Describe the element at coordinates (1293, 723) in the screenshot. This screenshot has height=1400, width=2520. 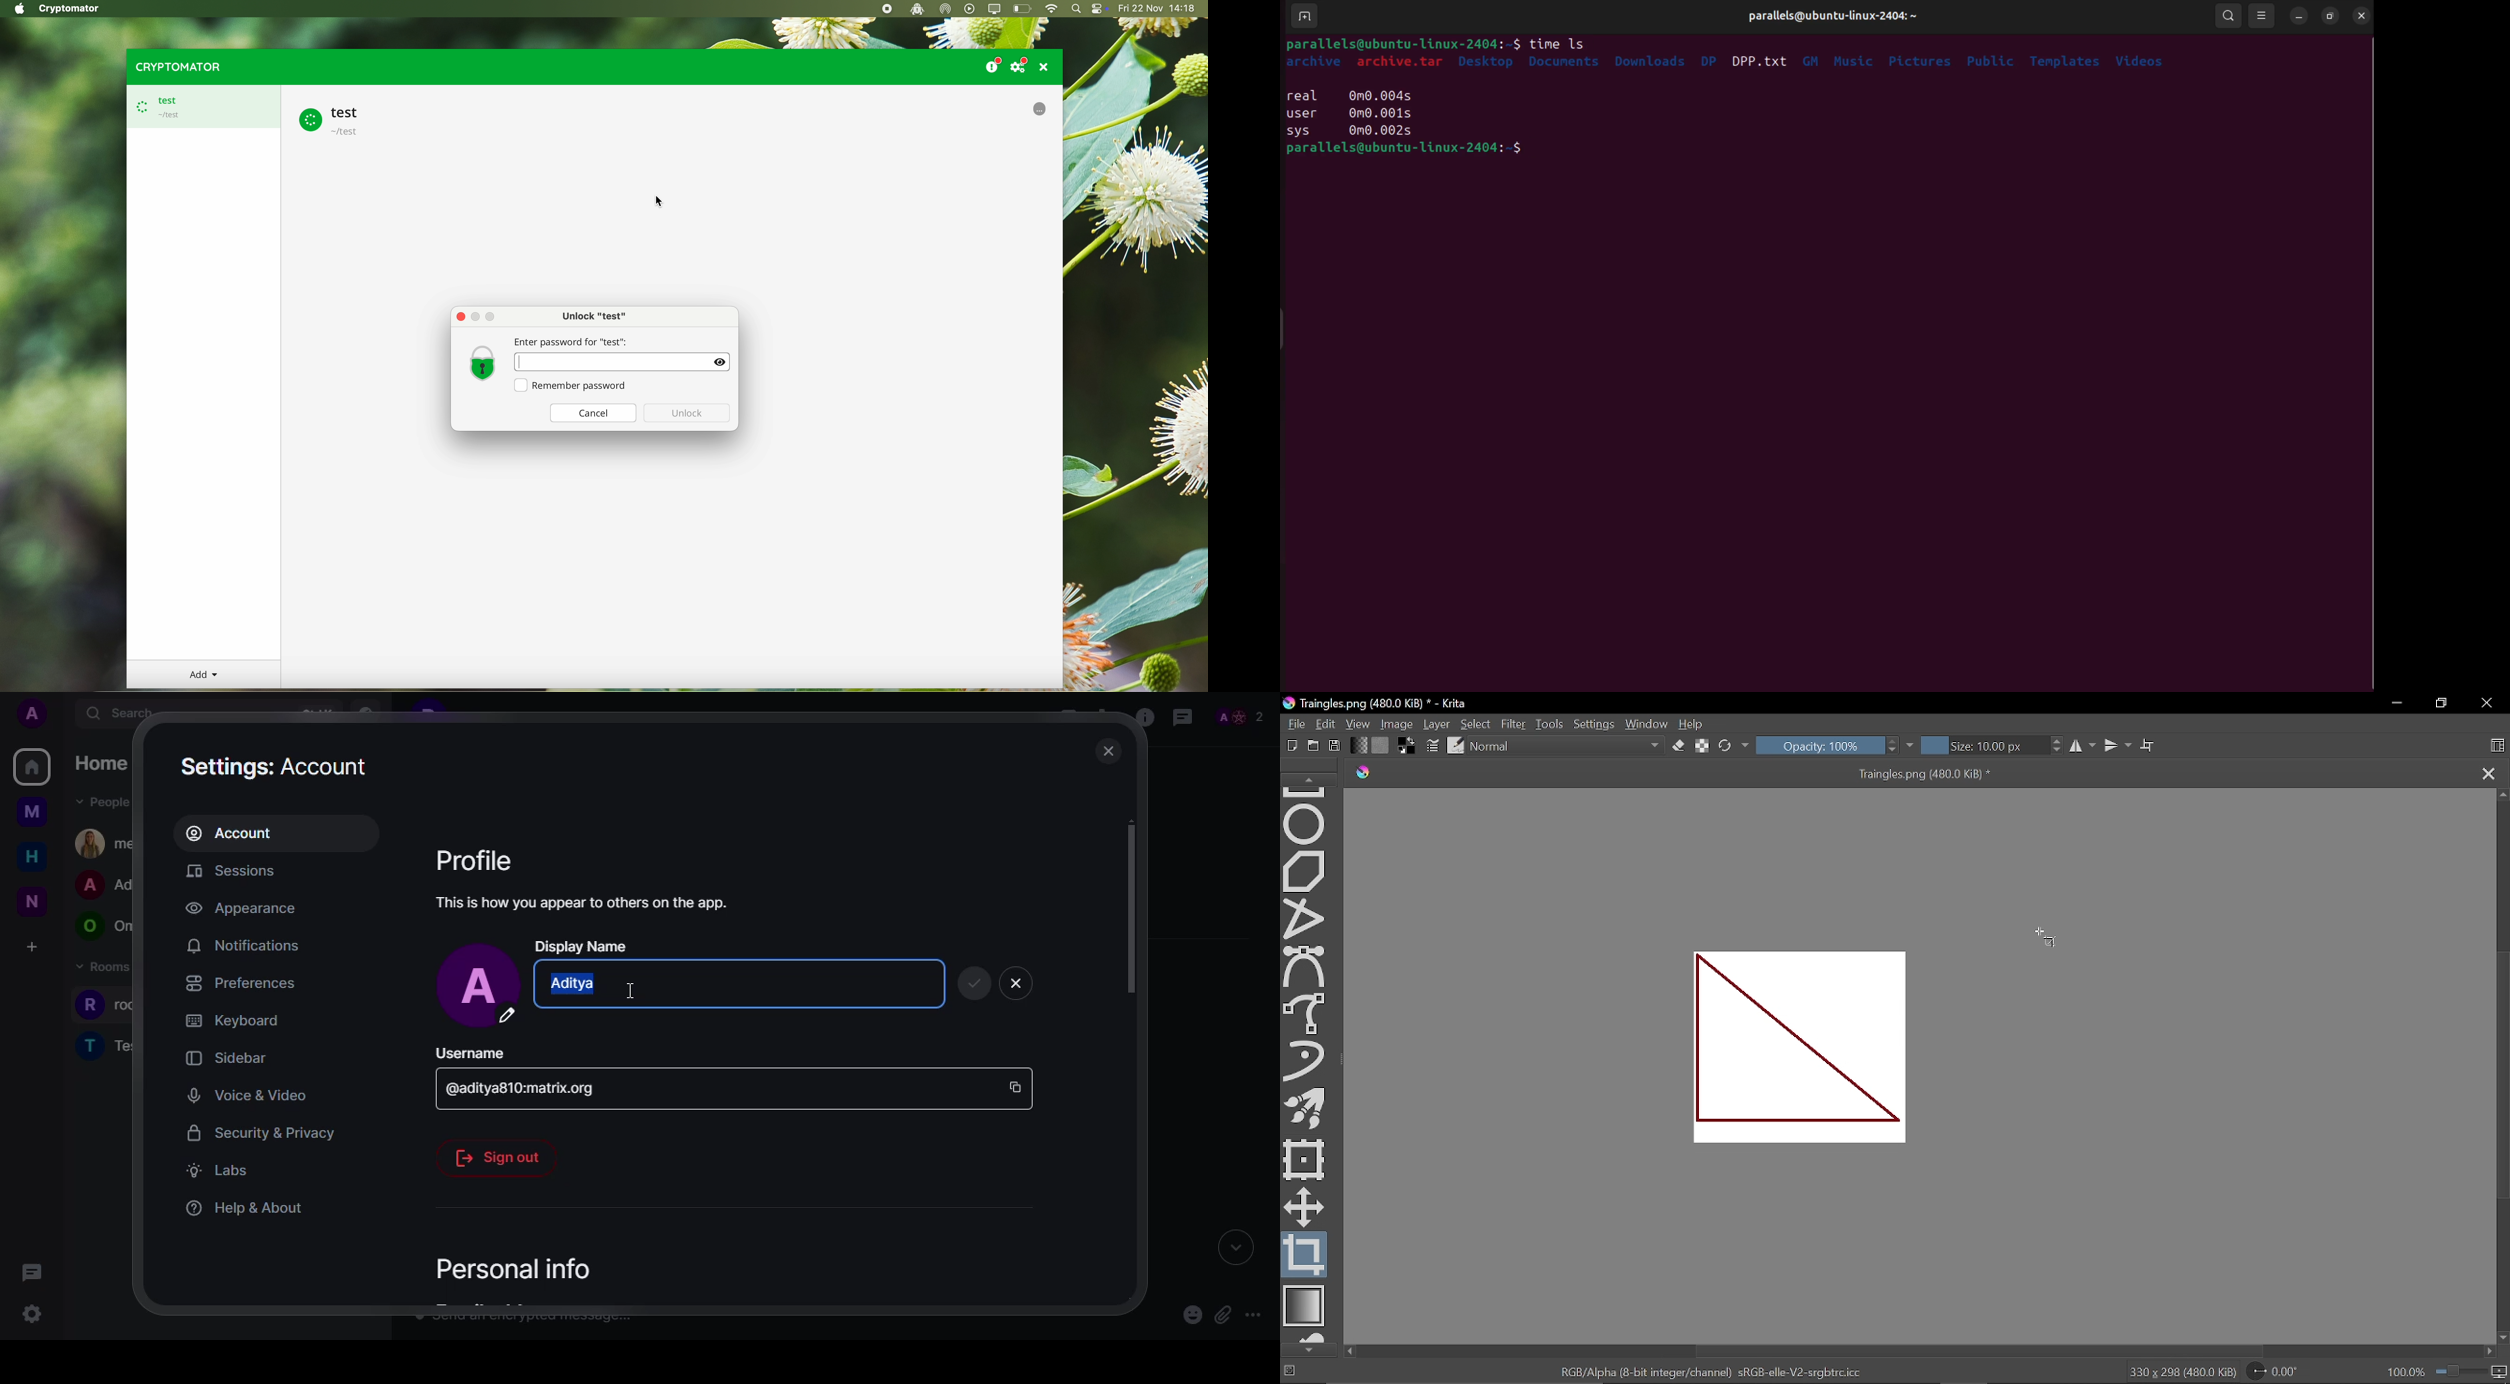
I see `File` at that location.